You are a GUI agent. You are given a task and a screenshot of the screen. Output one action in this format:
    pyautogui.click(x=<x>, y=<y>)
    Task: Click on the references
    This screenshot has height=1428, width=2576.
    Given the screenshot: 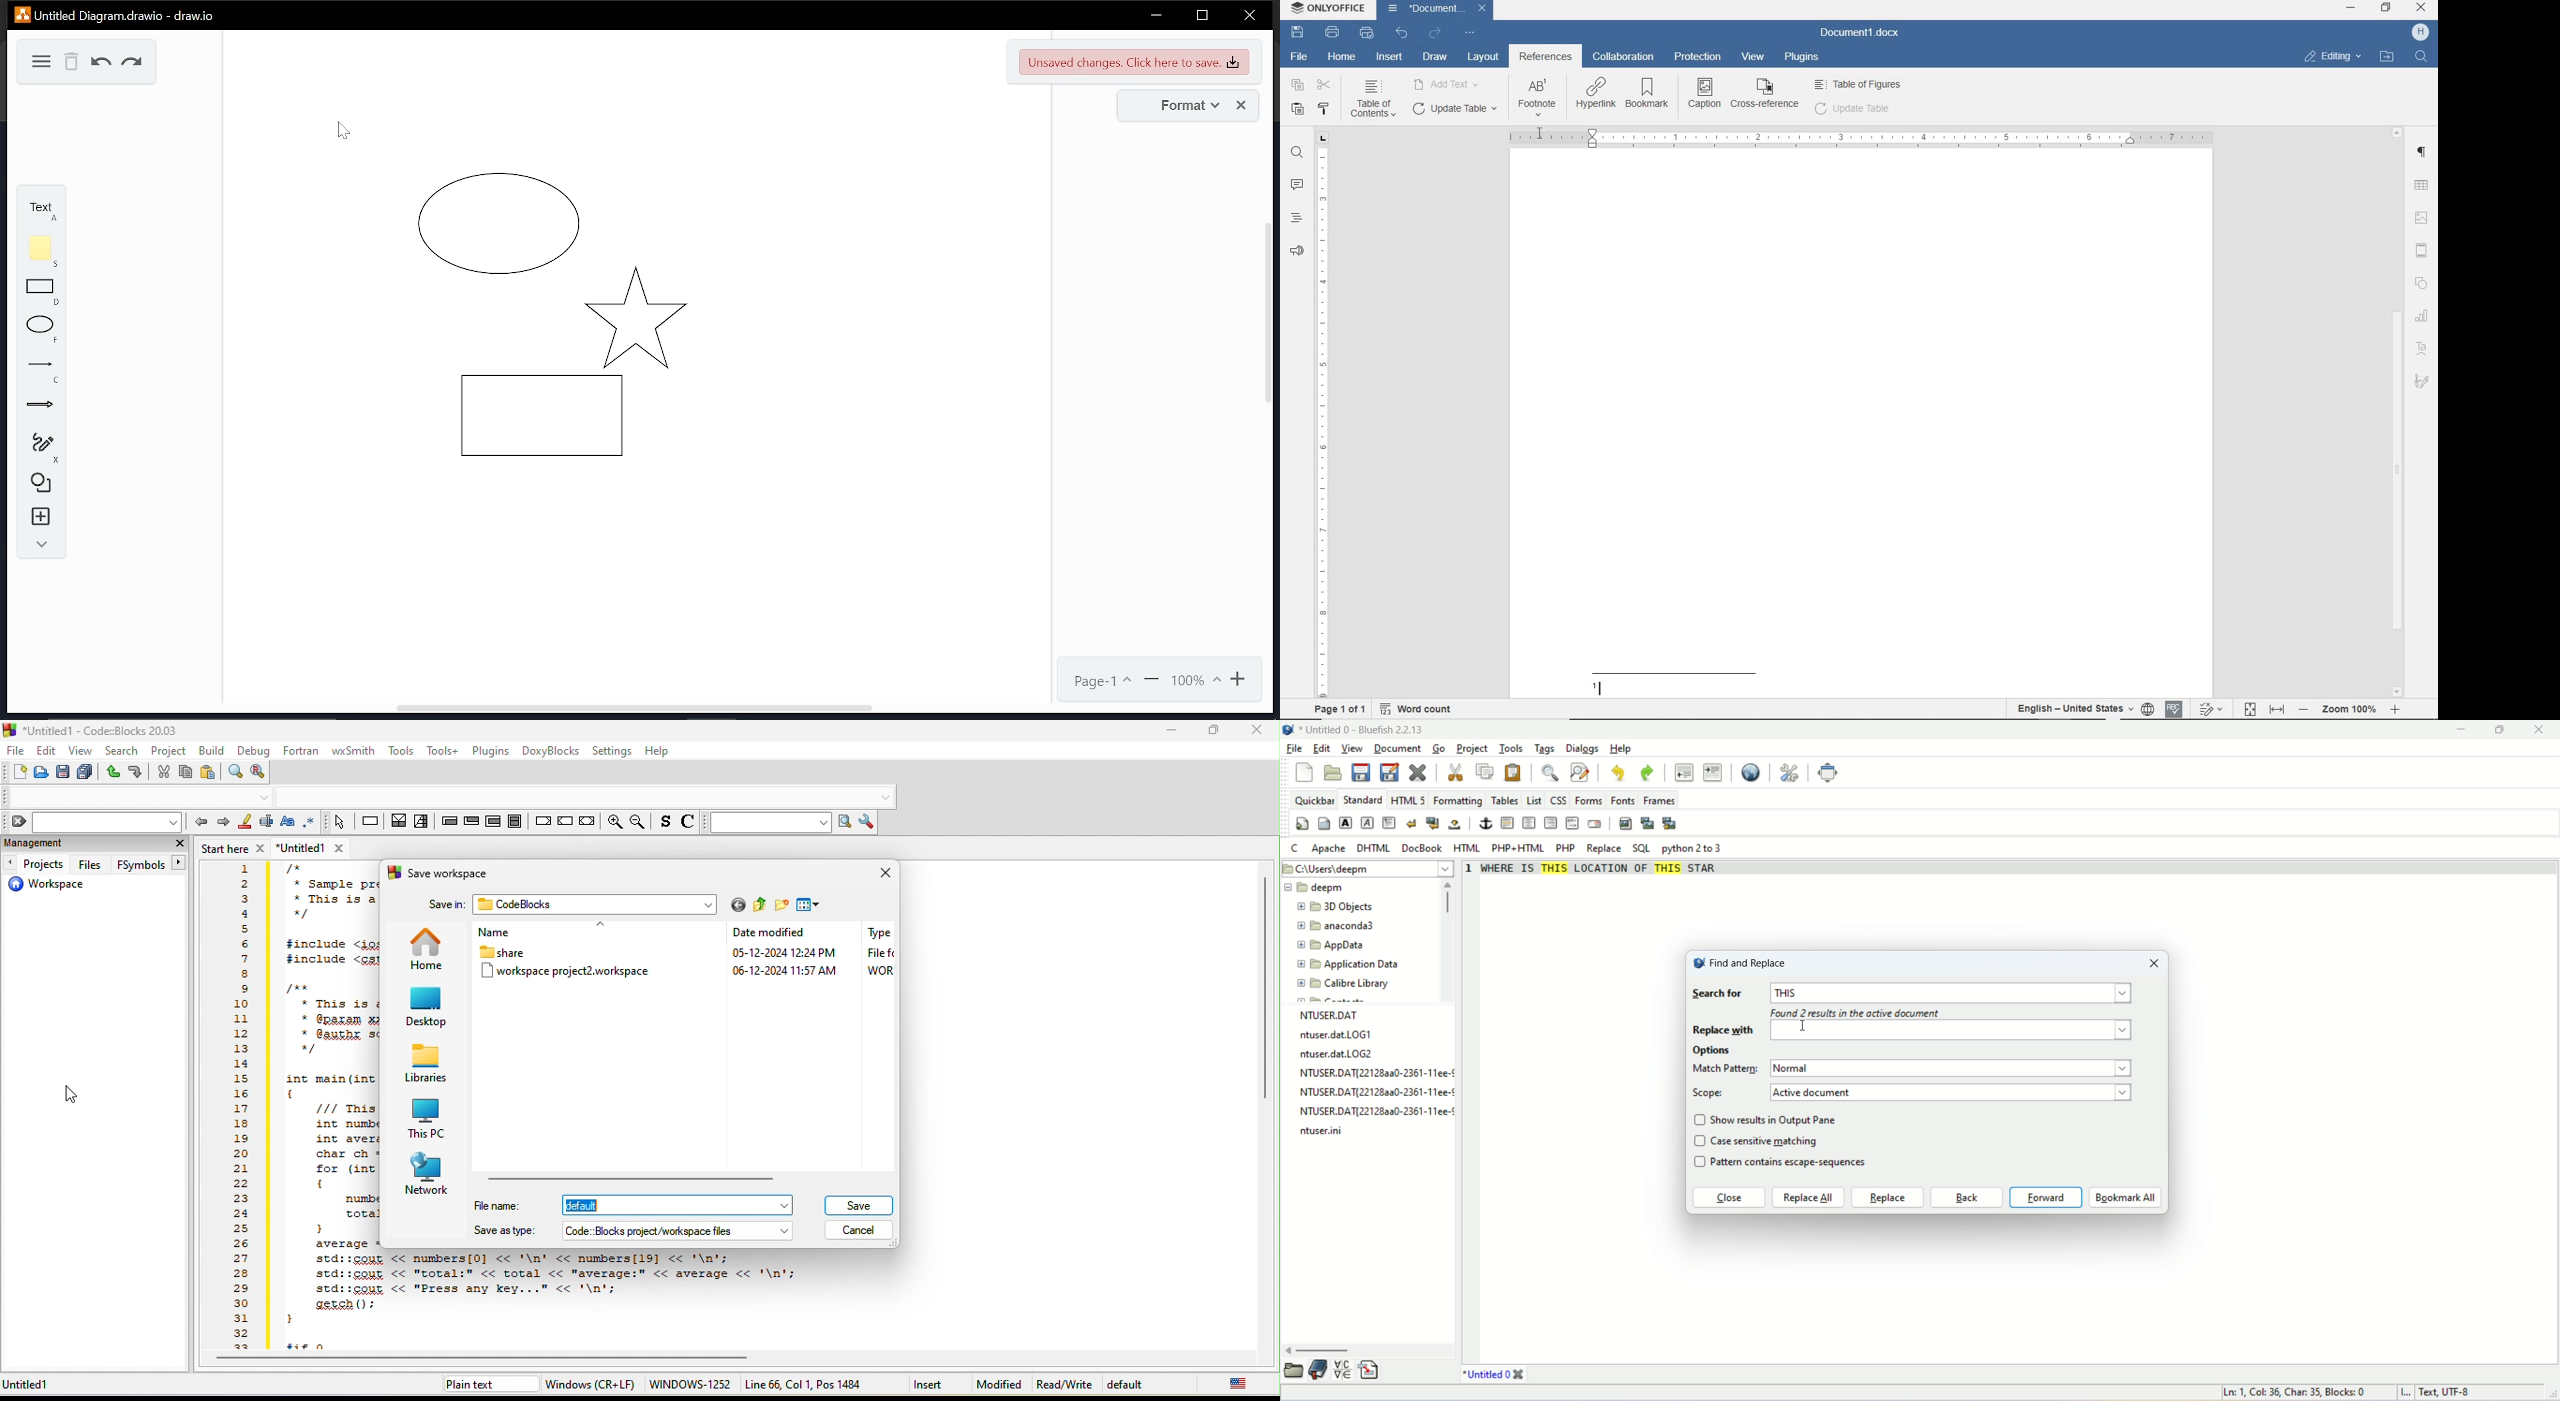 What is the action you would take?
    pyautogui.click(x=1546, y=58)
    